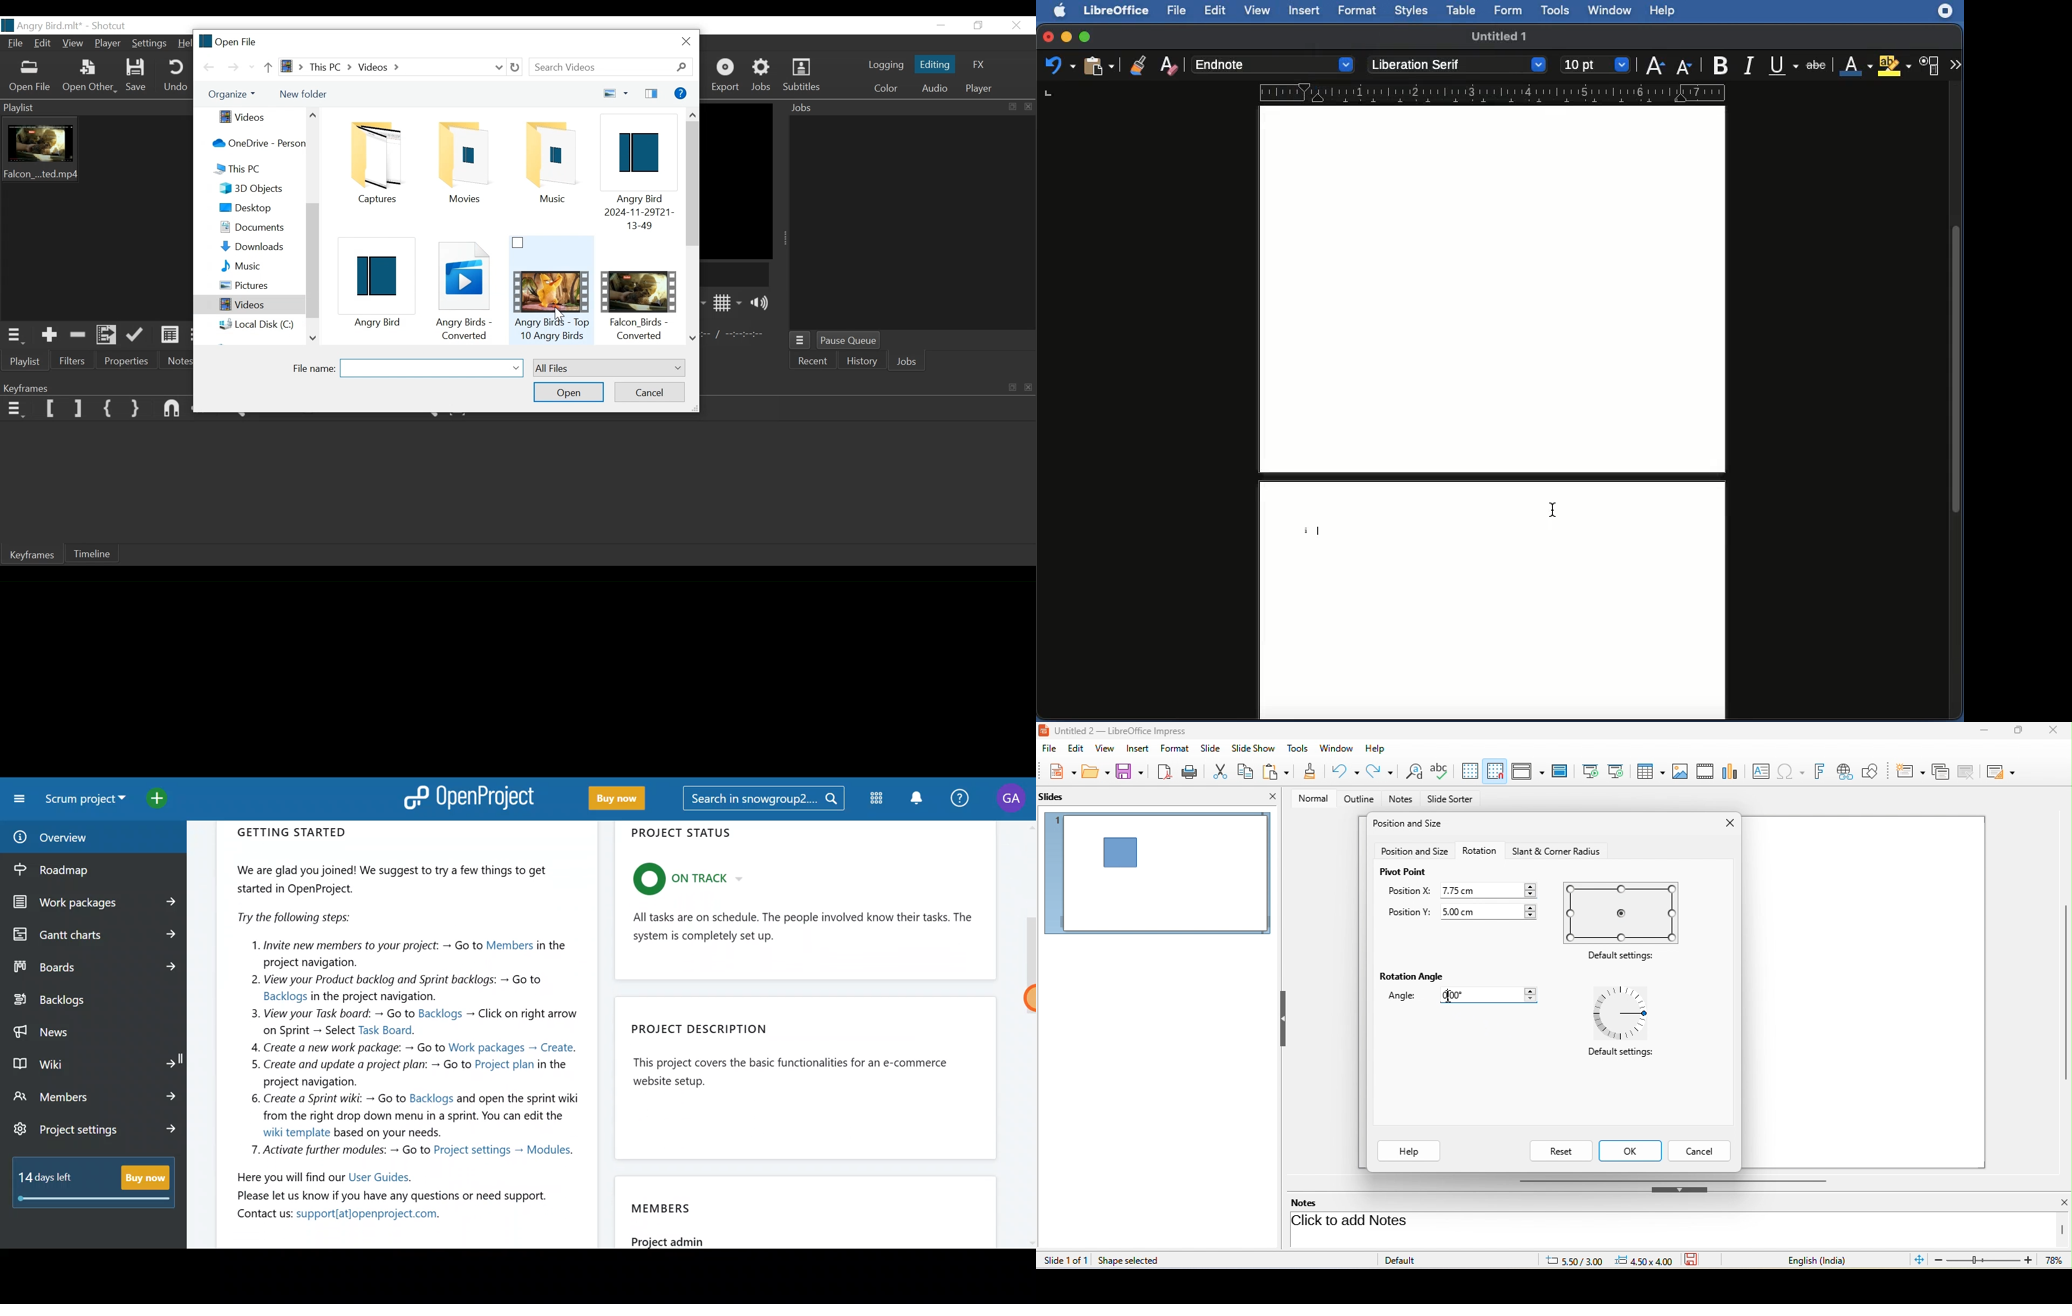  What do you see at coordinates (1057, 11) in the screenshot?
I see `Apple Logo` at bounding box center [1057, 11].